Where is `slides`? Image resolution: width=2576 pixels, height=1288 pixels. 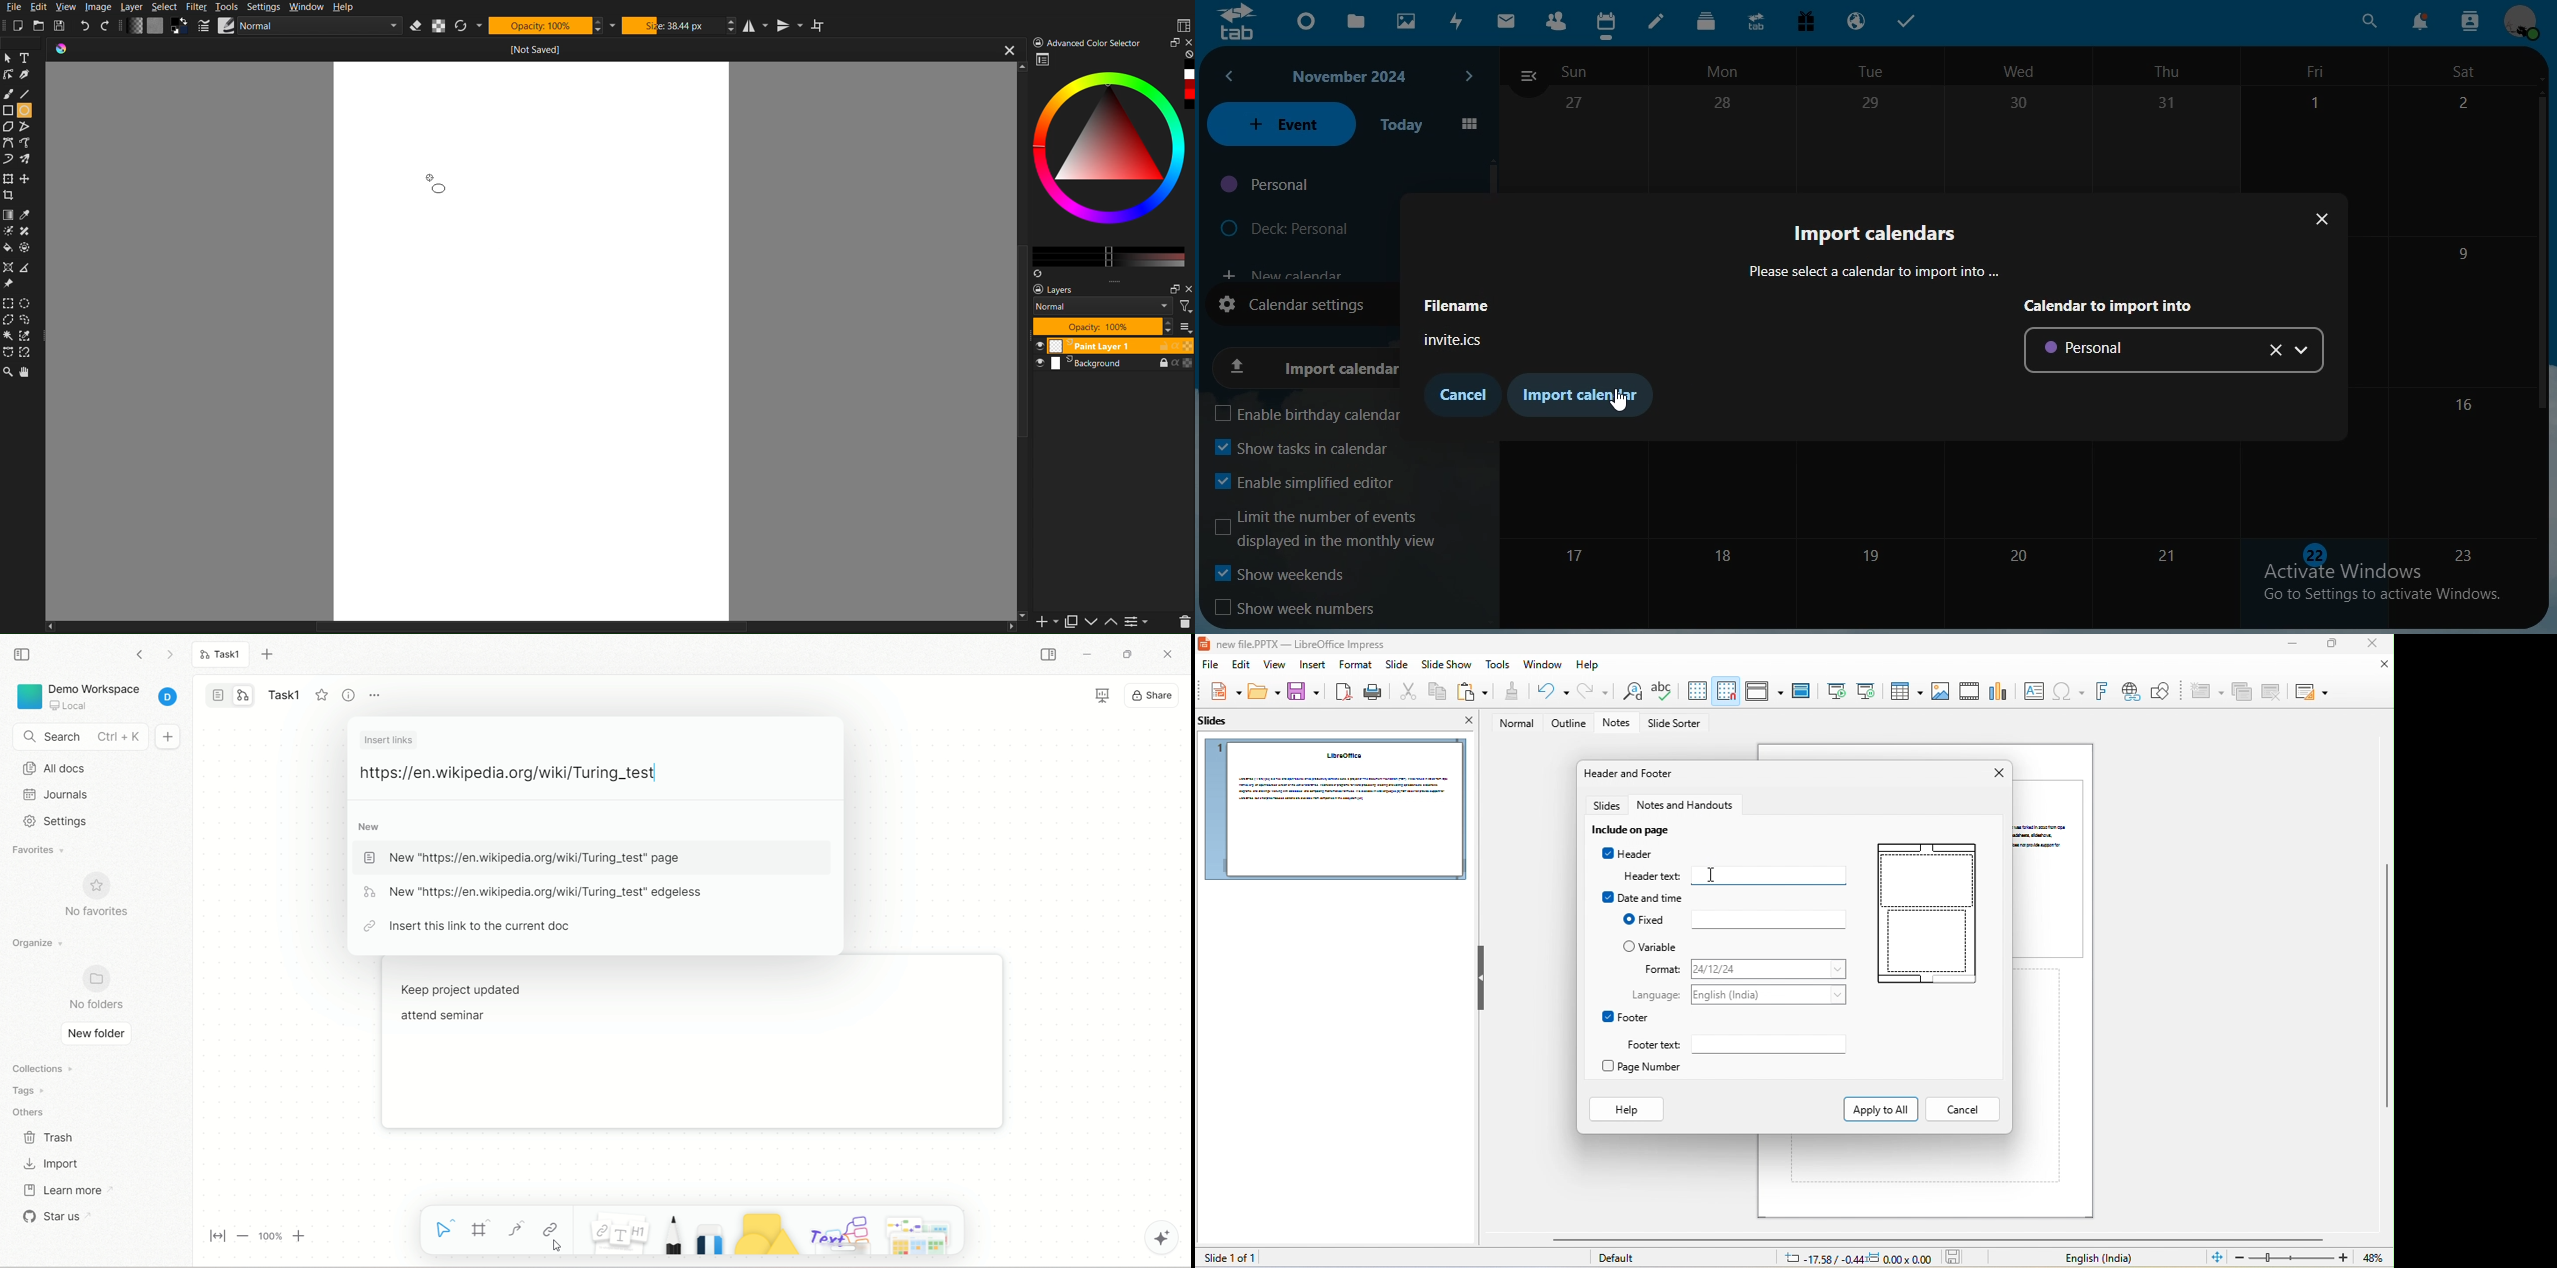
slides is located at coordinates (1220, 724).